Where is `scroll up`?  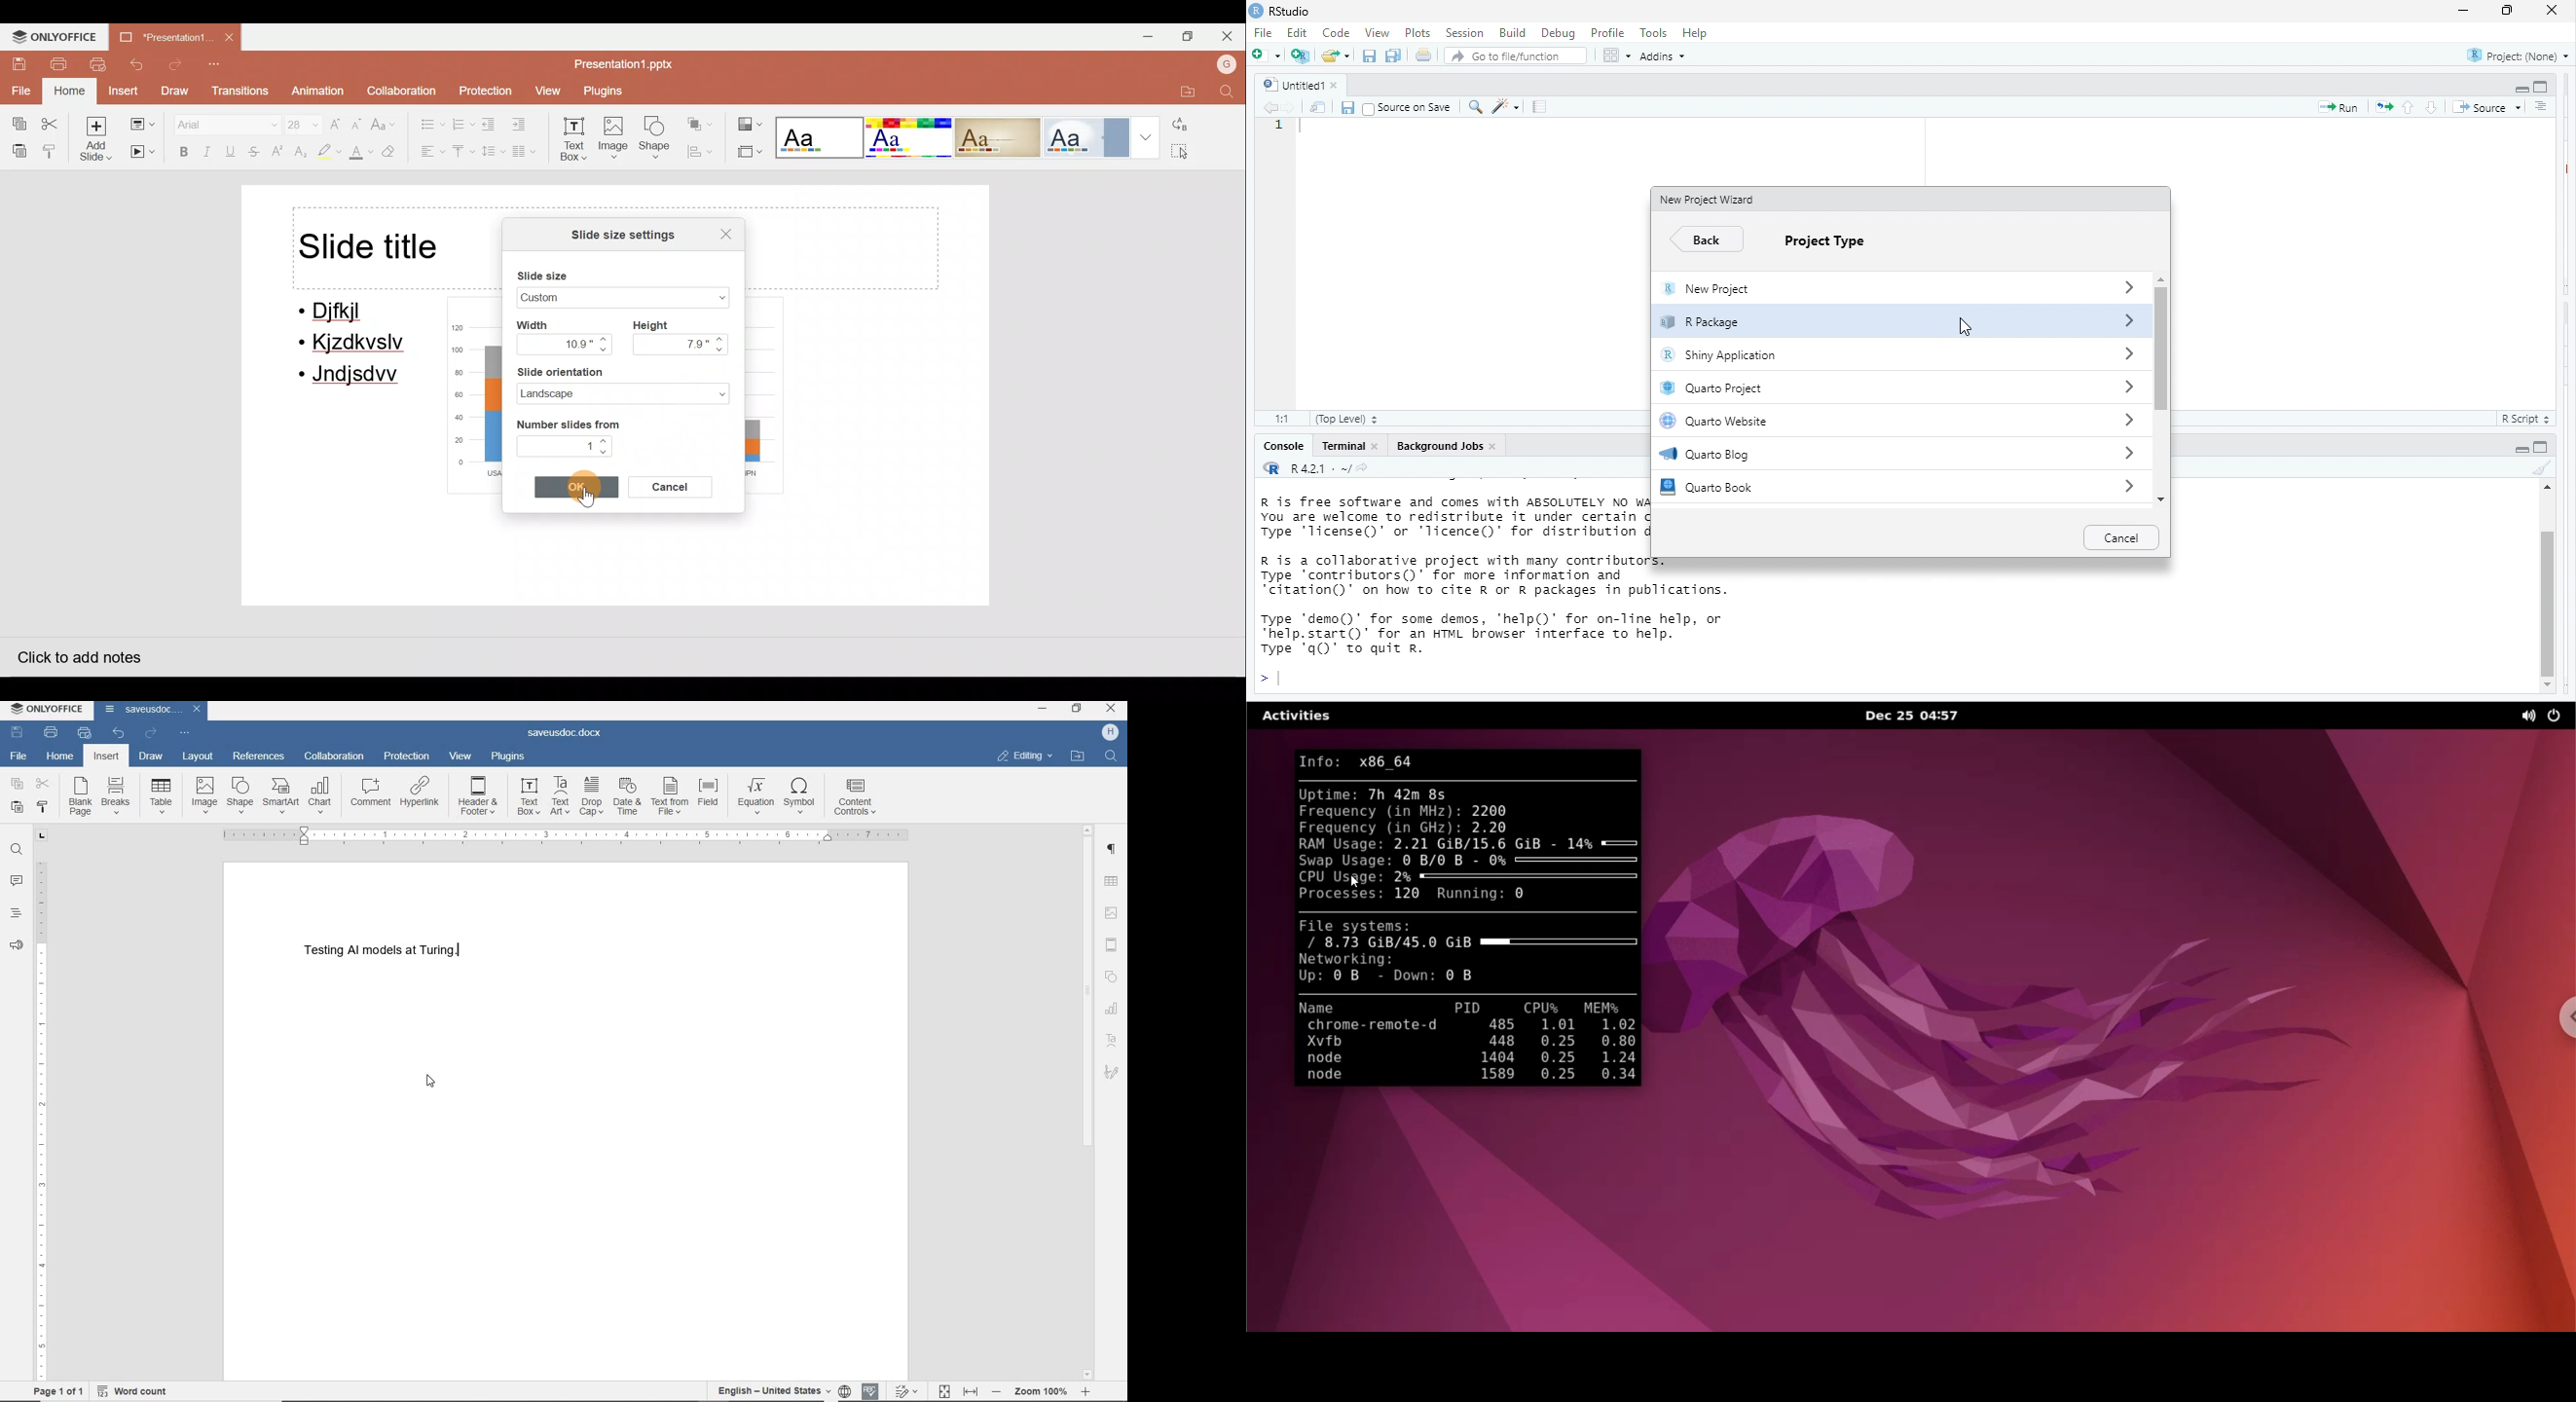
scroll up is located at coordinates (2545, 490).